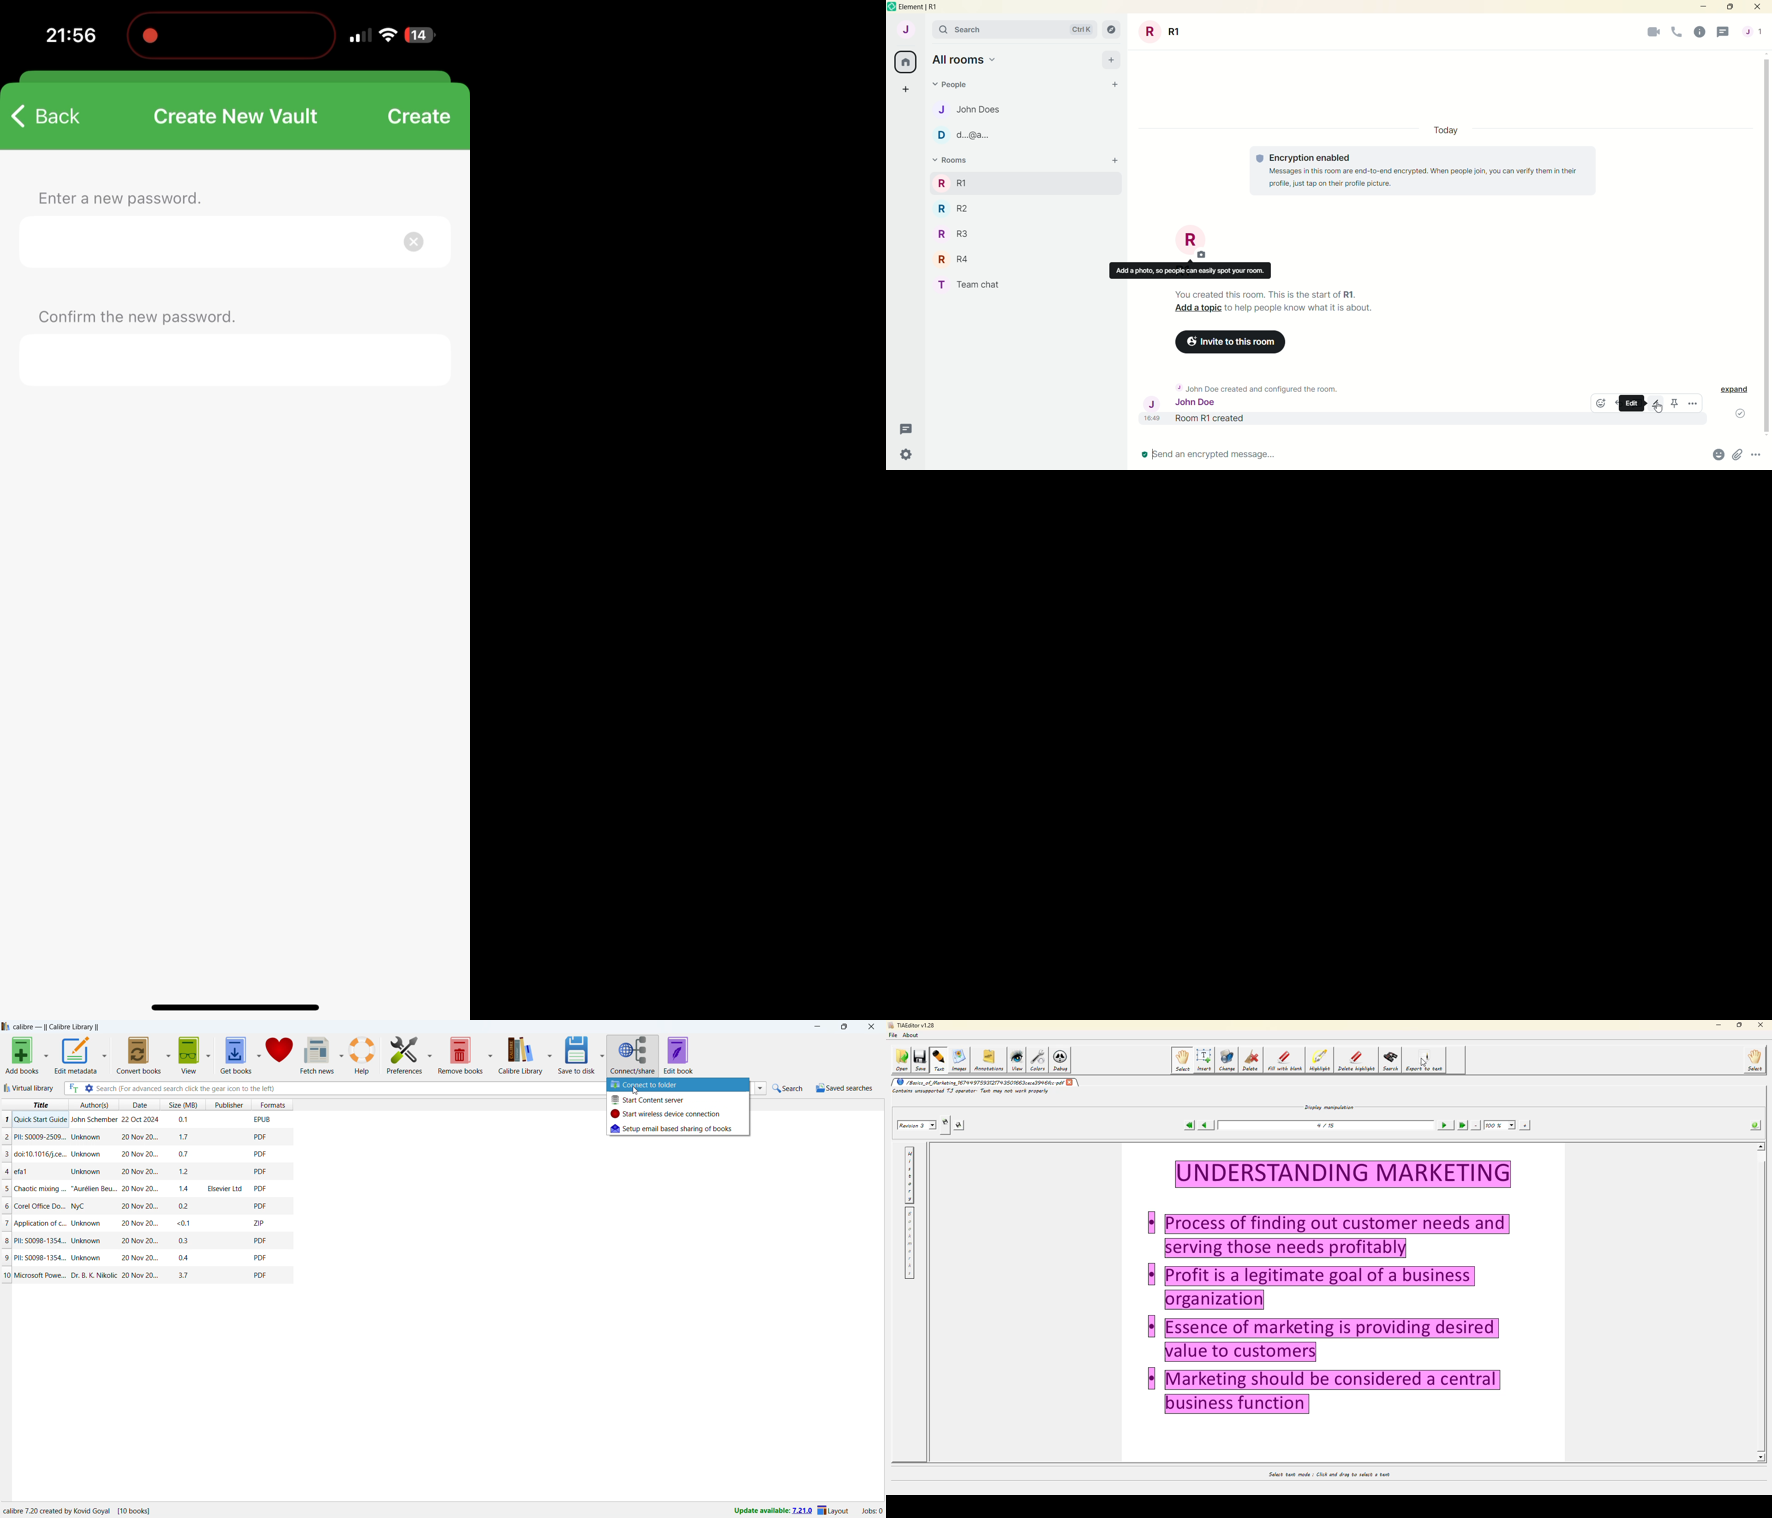 The width and height of the screenshot is (1792, 1540). Describe the element at coordinates (970, 283) in the screenshot. I see `T Team chat` at that location.